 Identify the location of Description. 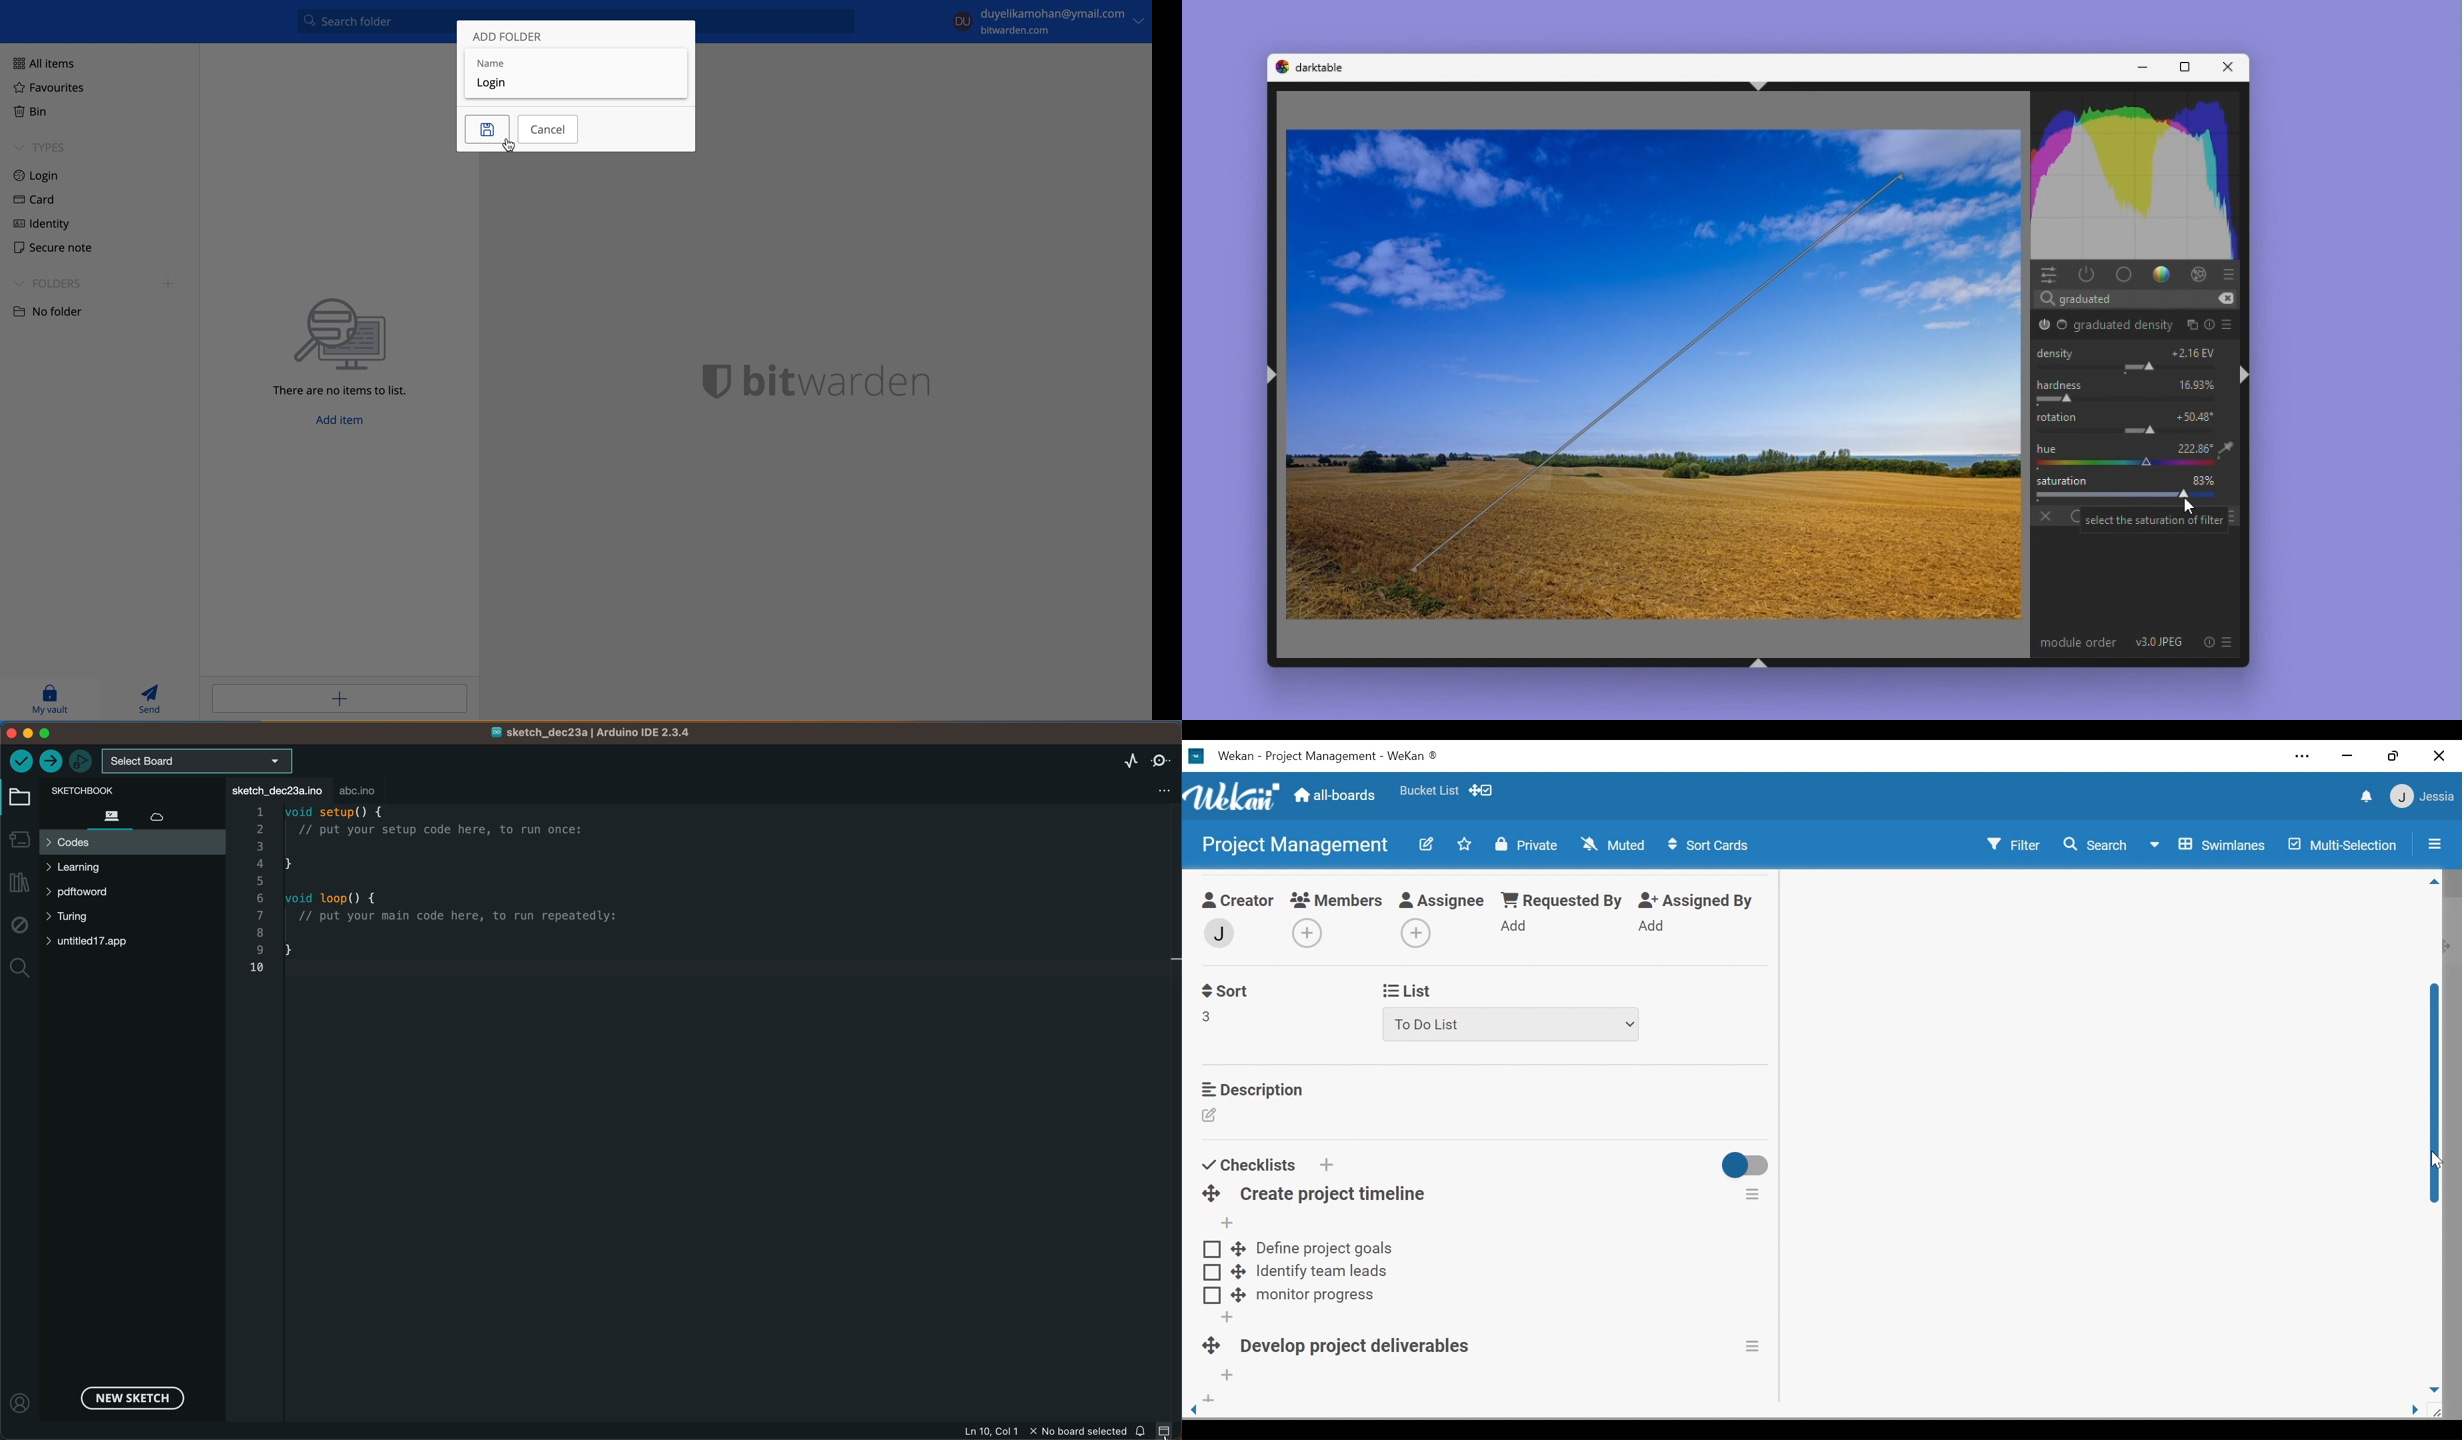
(1251, 1089).